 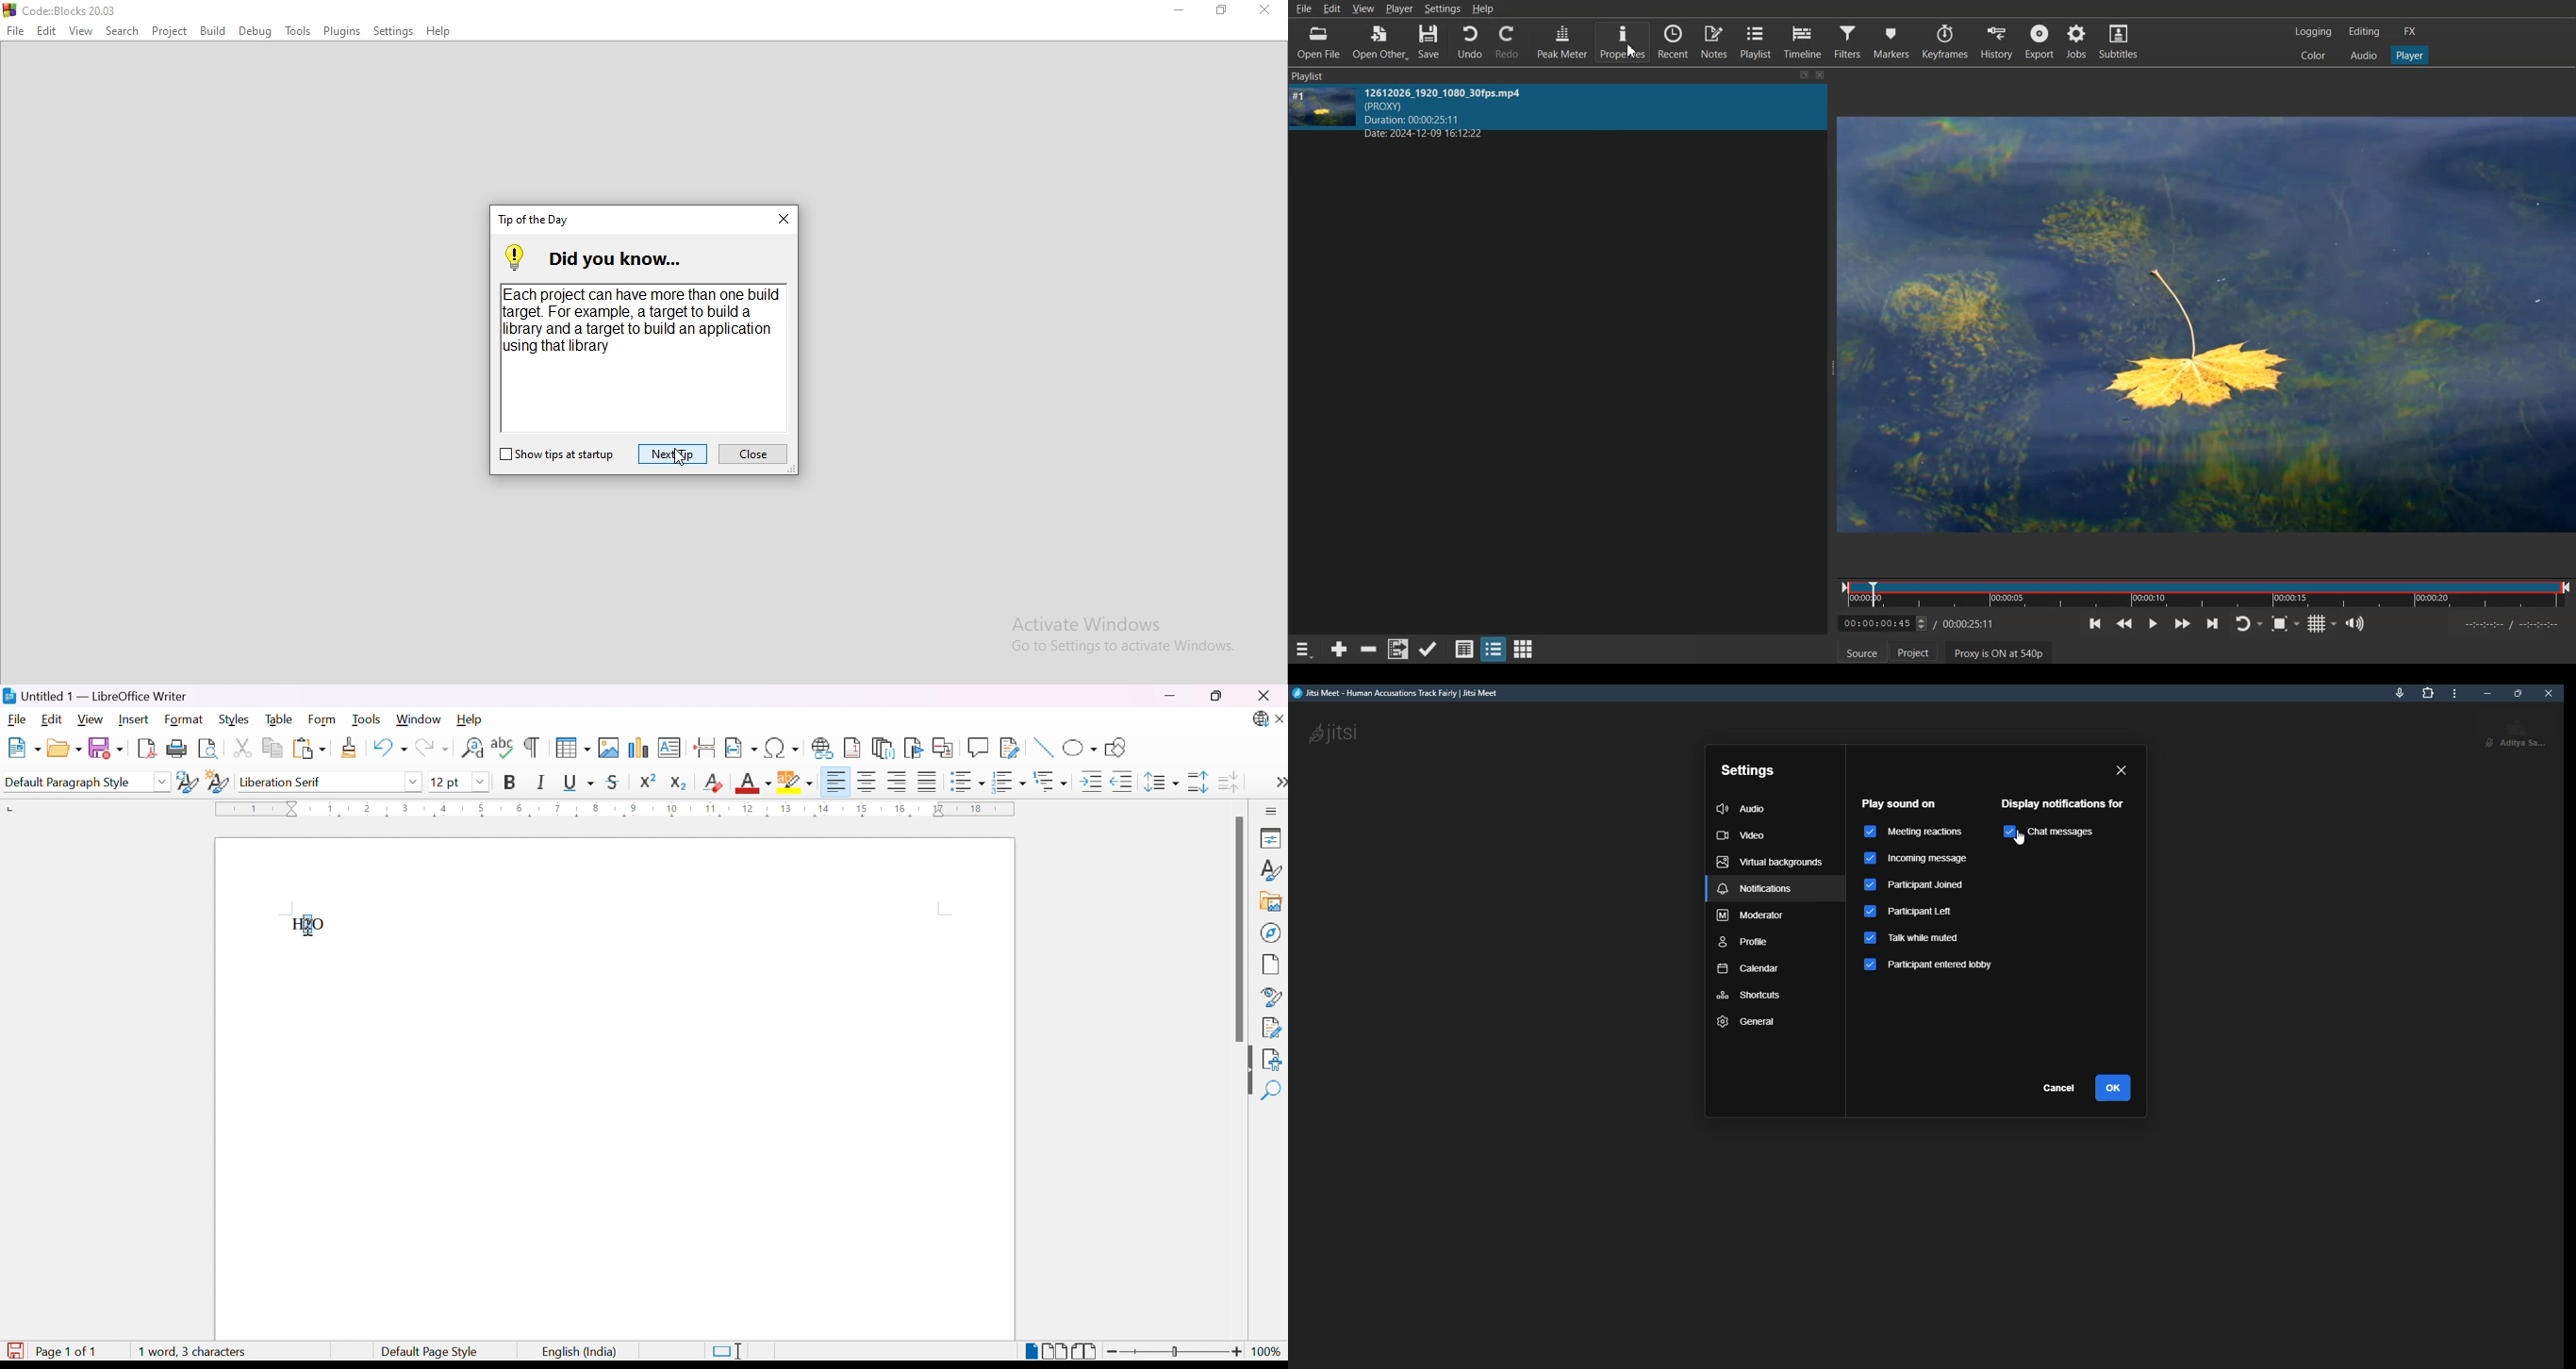 What do you see at coordinates (104, 747) in the screenshot?
I see `Save` at bounding box center [104, 747].